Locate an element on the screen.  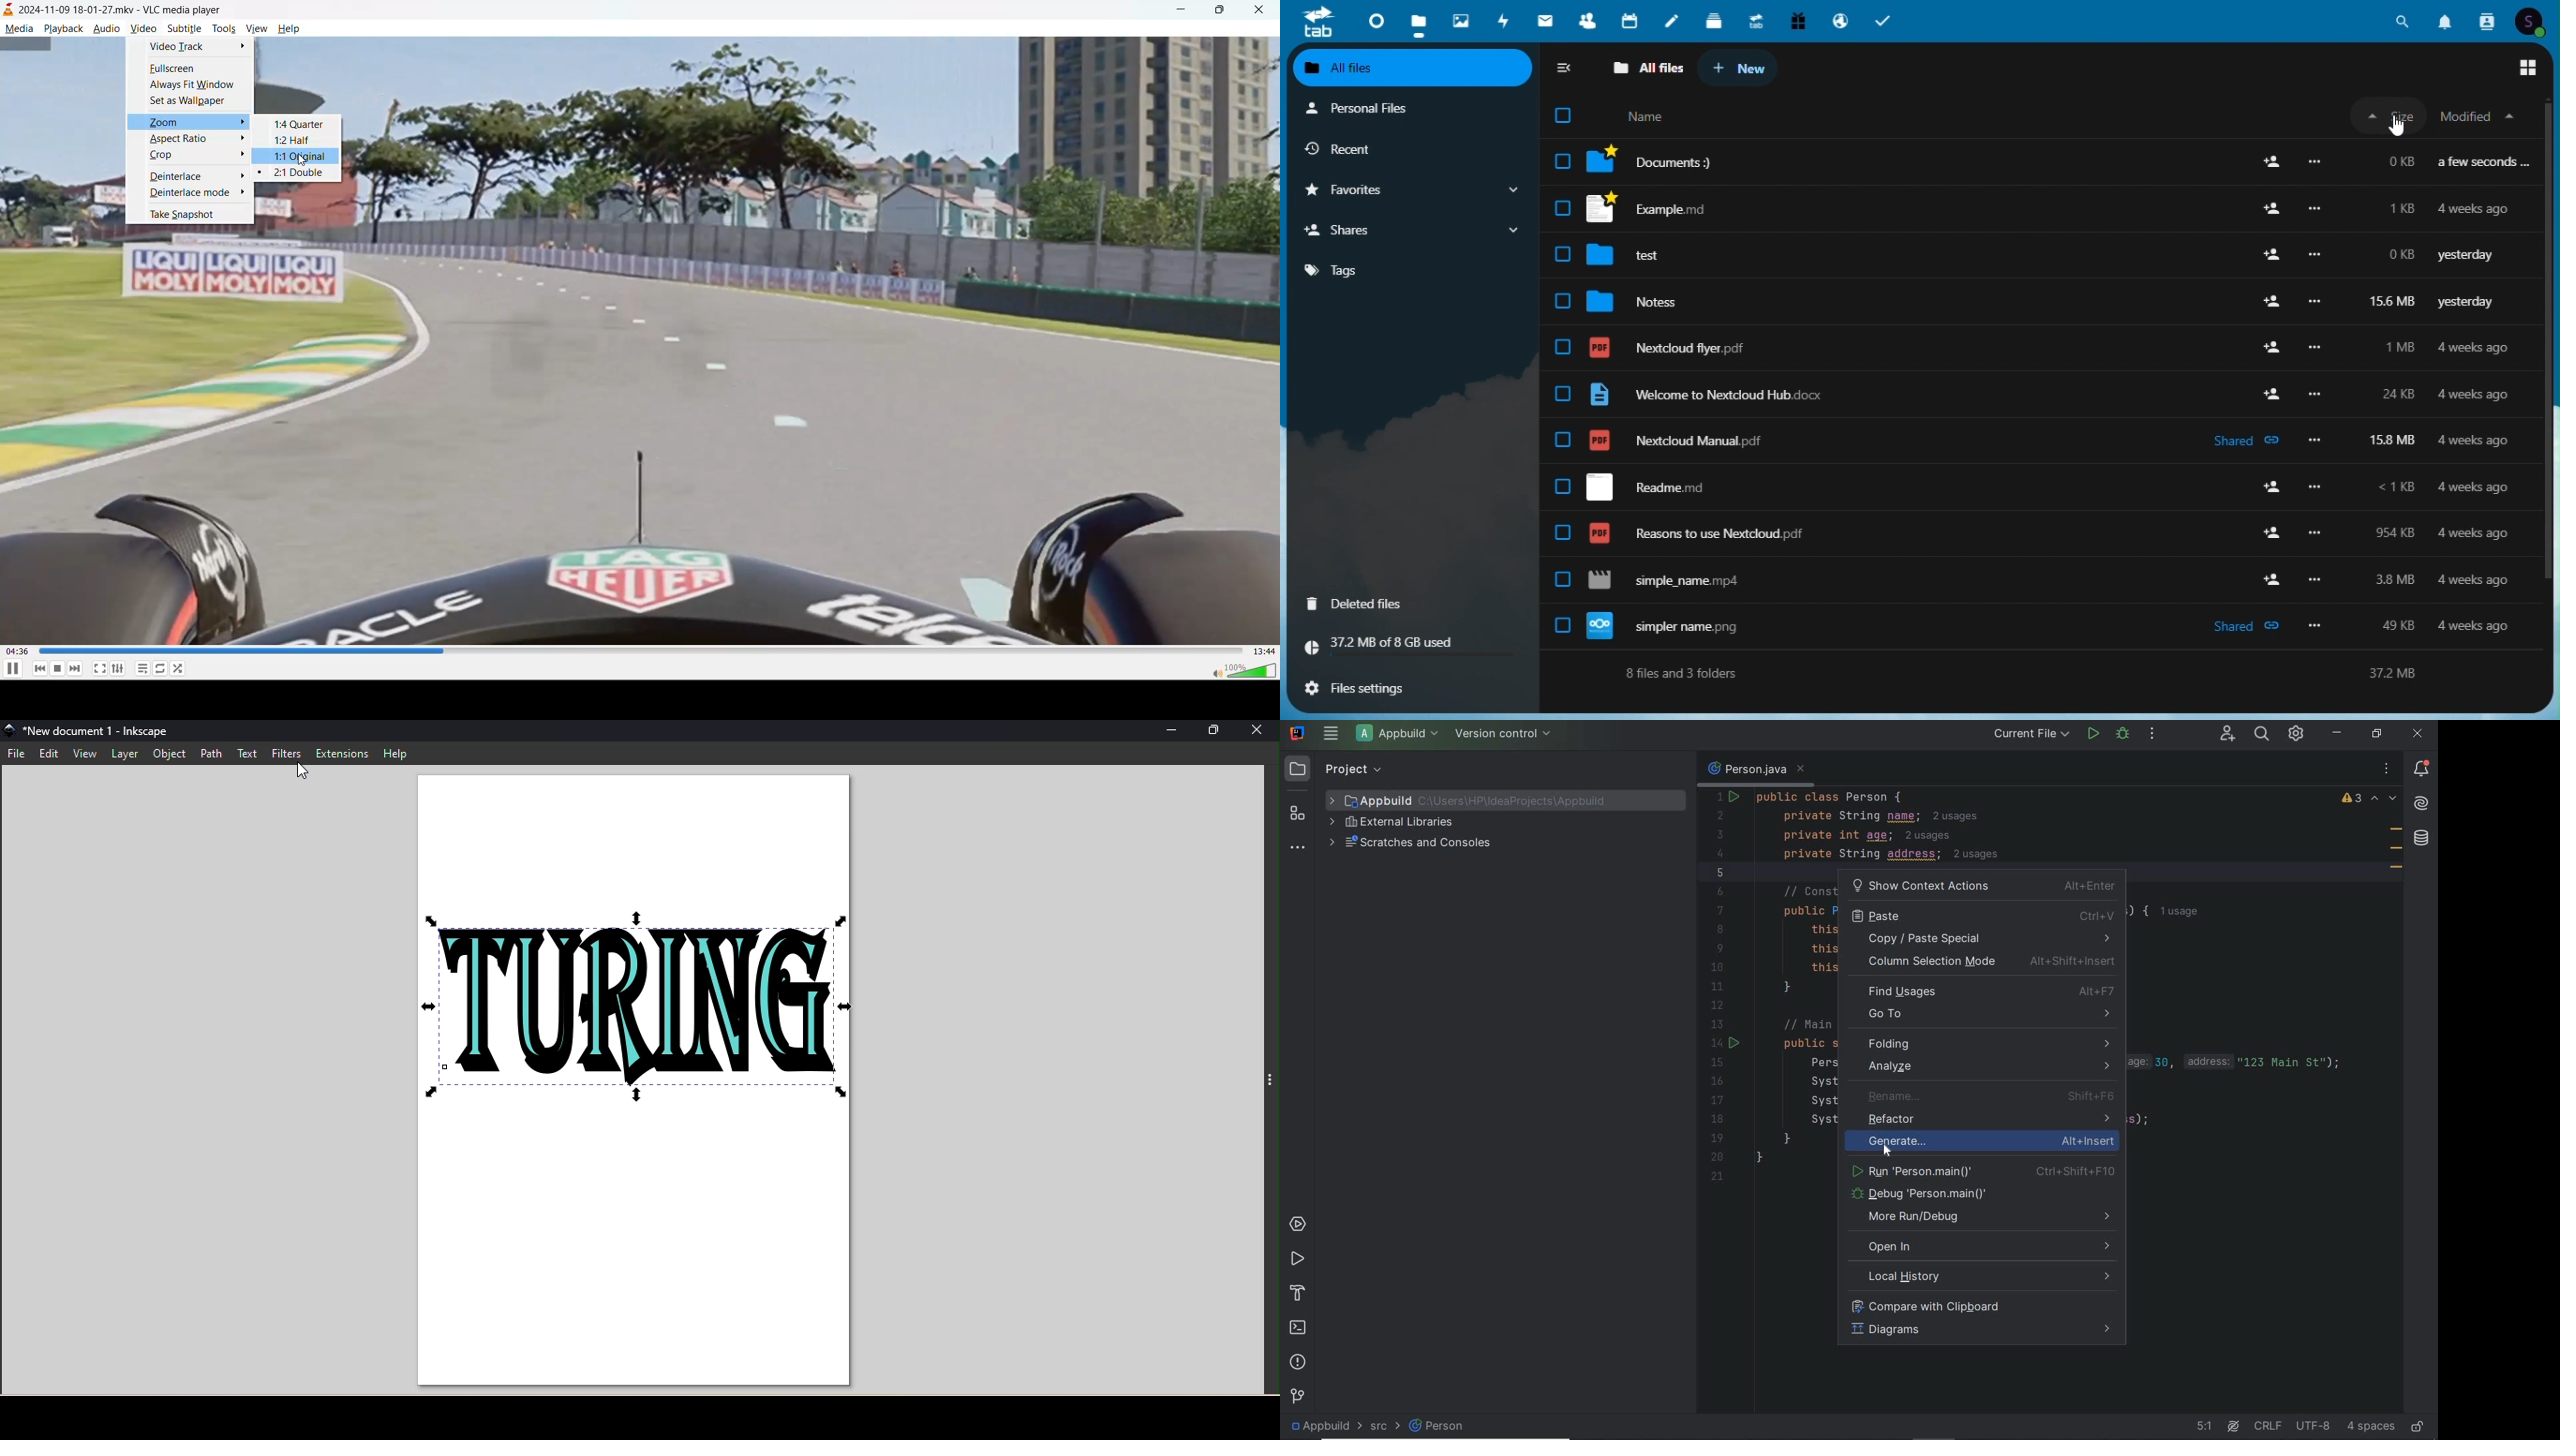
project file name is located at coordinates (1319, 1425).